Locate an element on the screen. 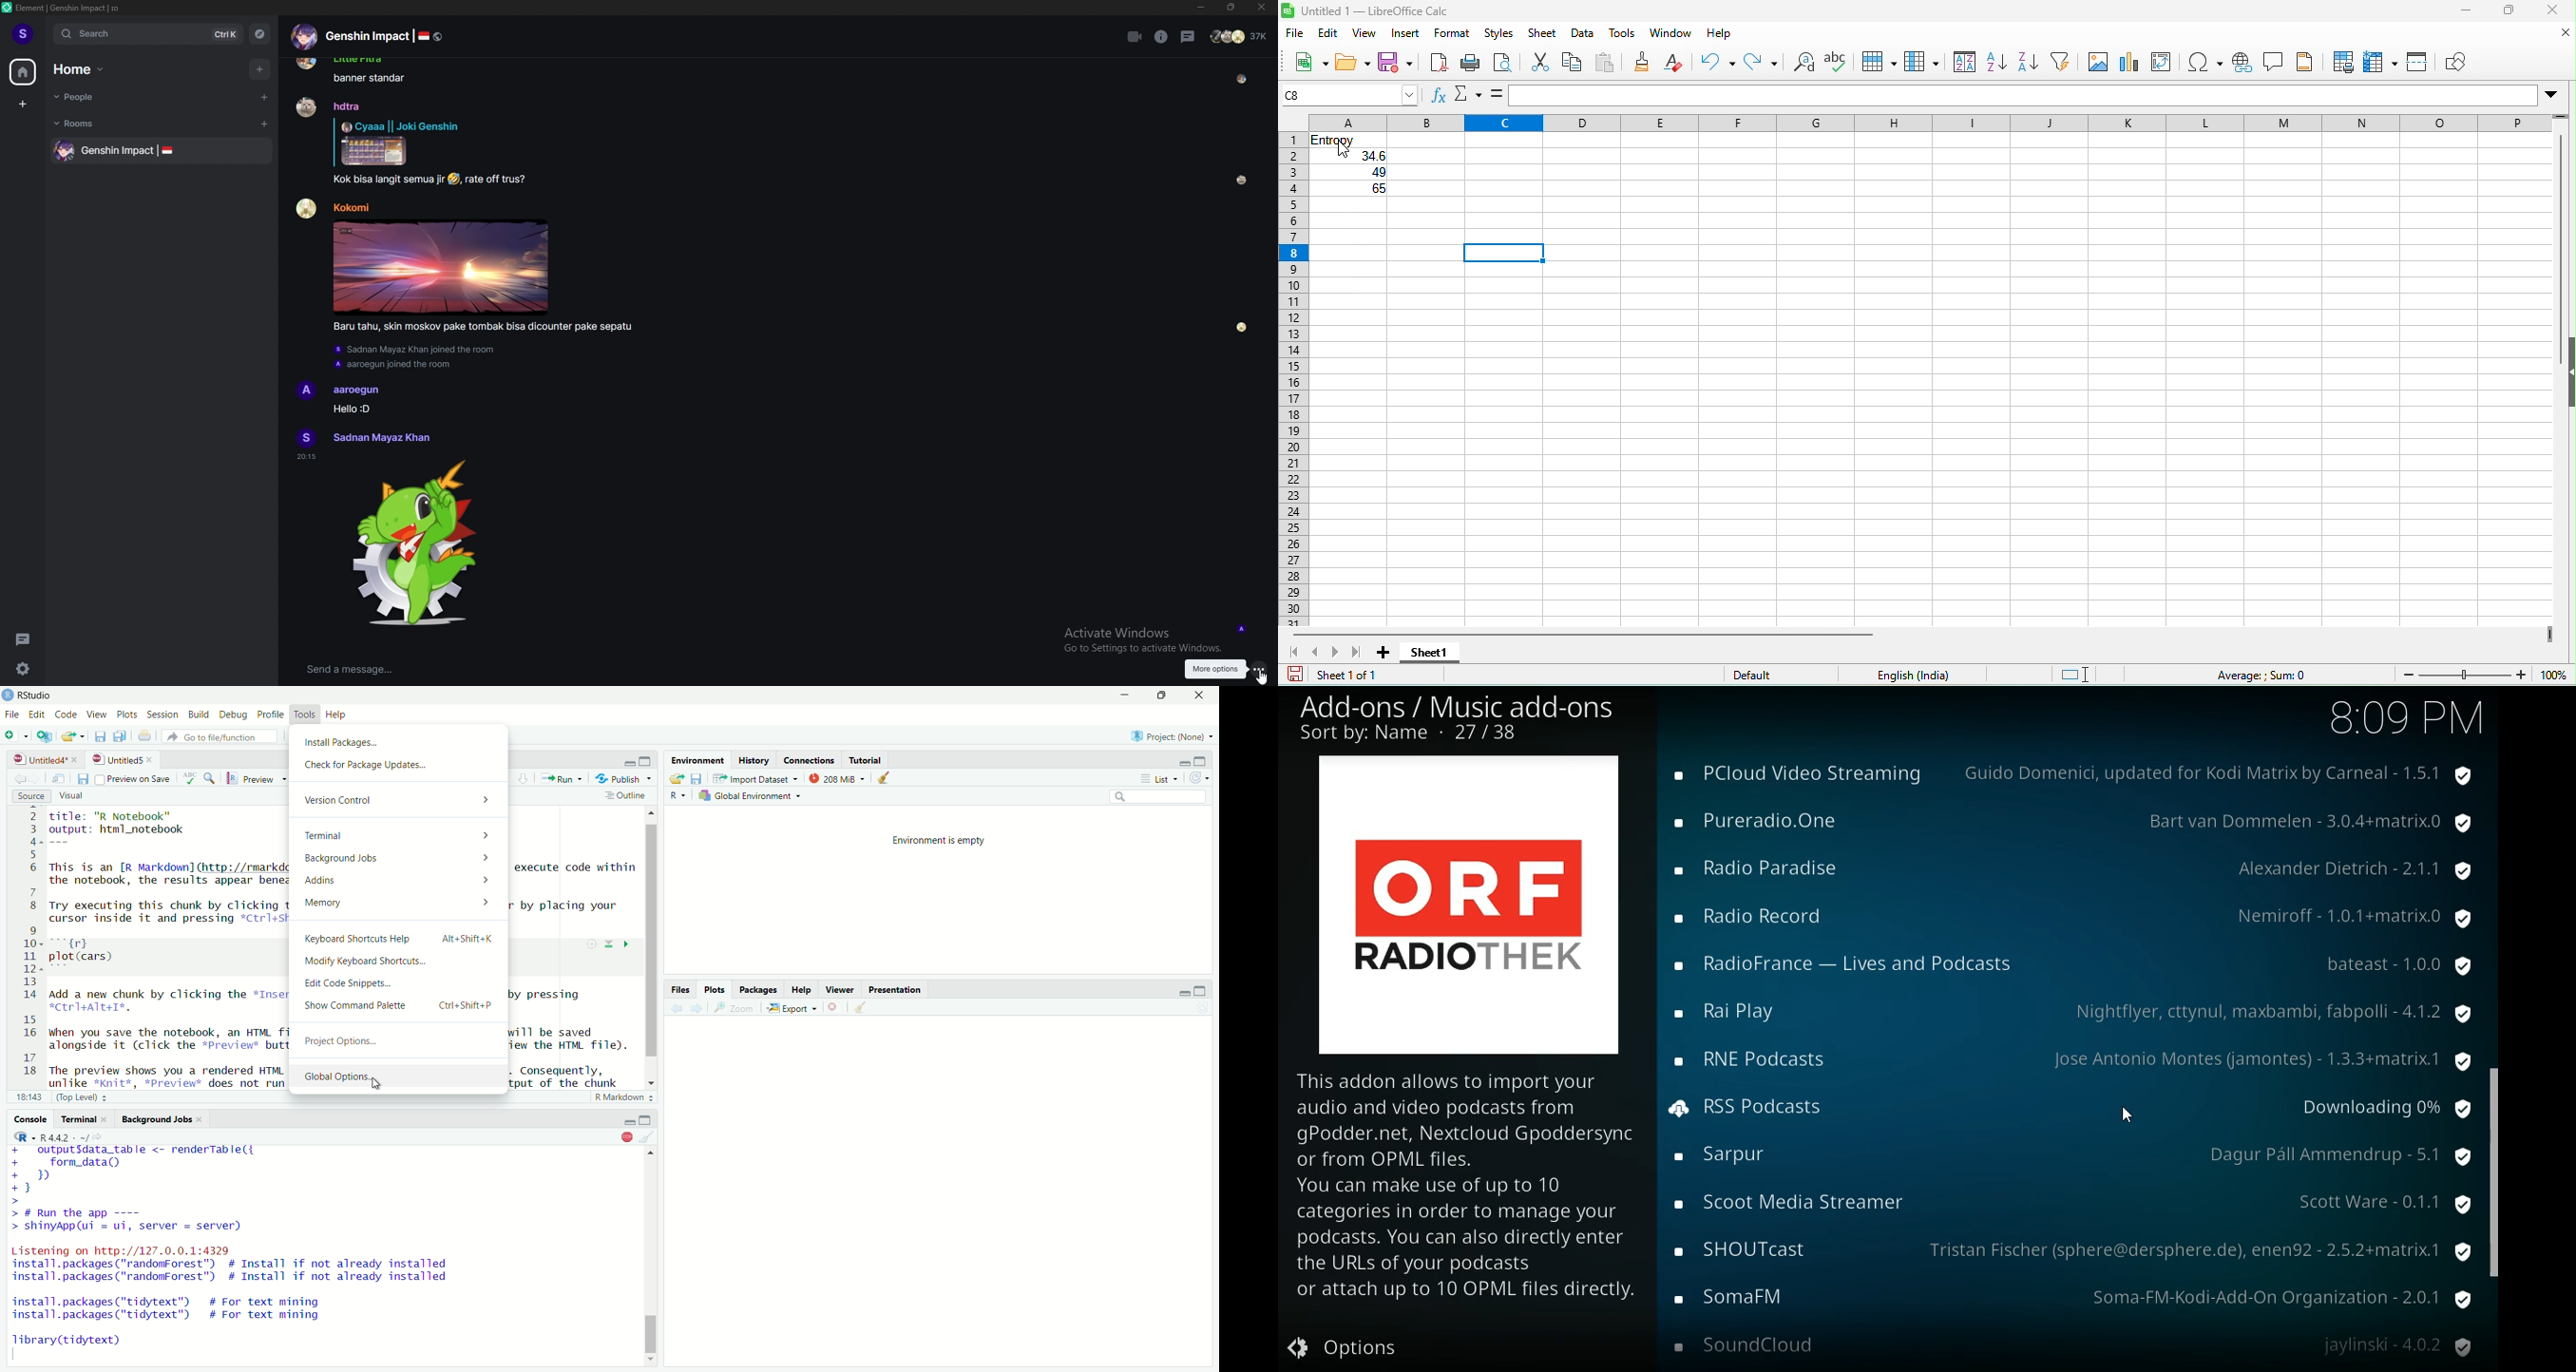  entropy is located at coordinates (1336, 141).